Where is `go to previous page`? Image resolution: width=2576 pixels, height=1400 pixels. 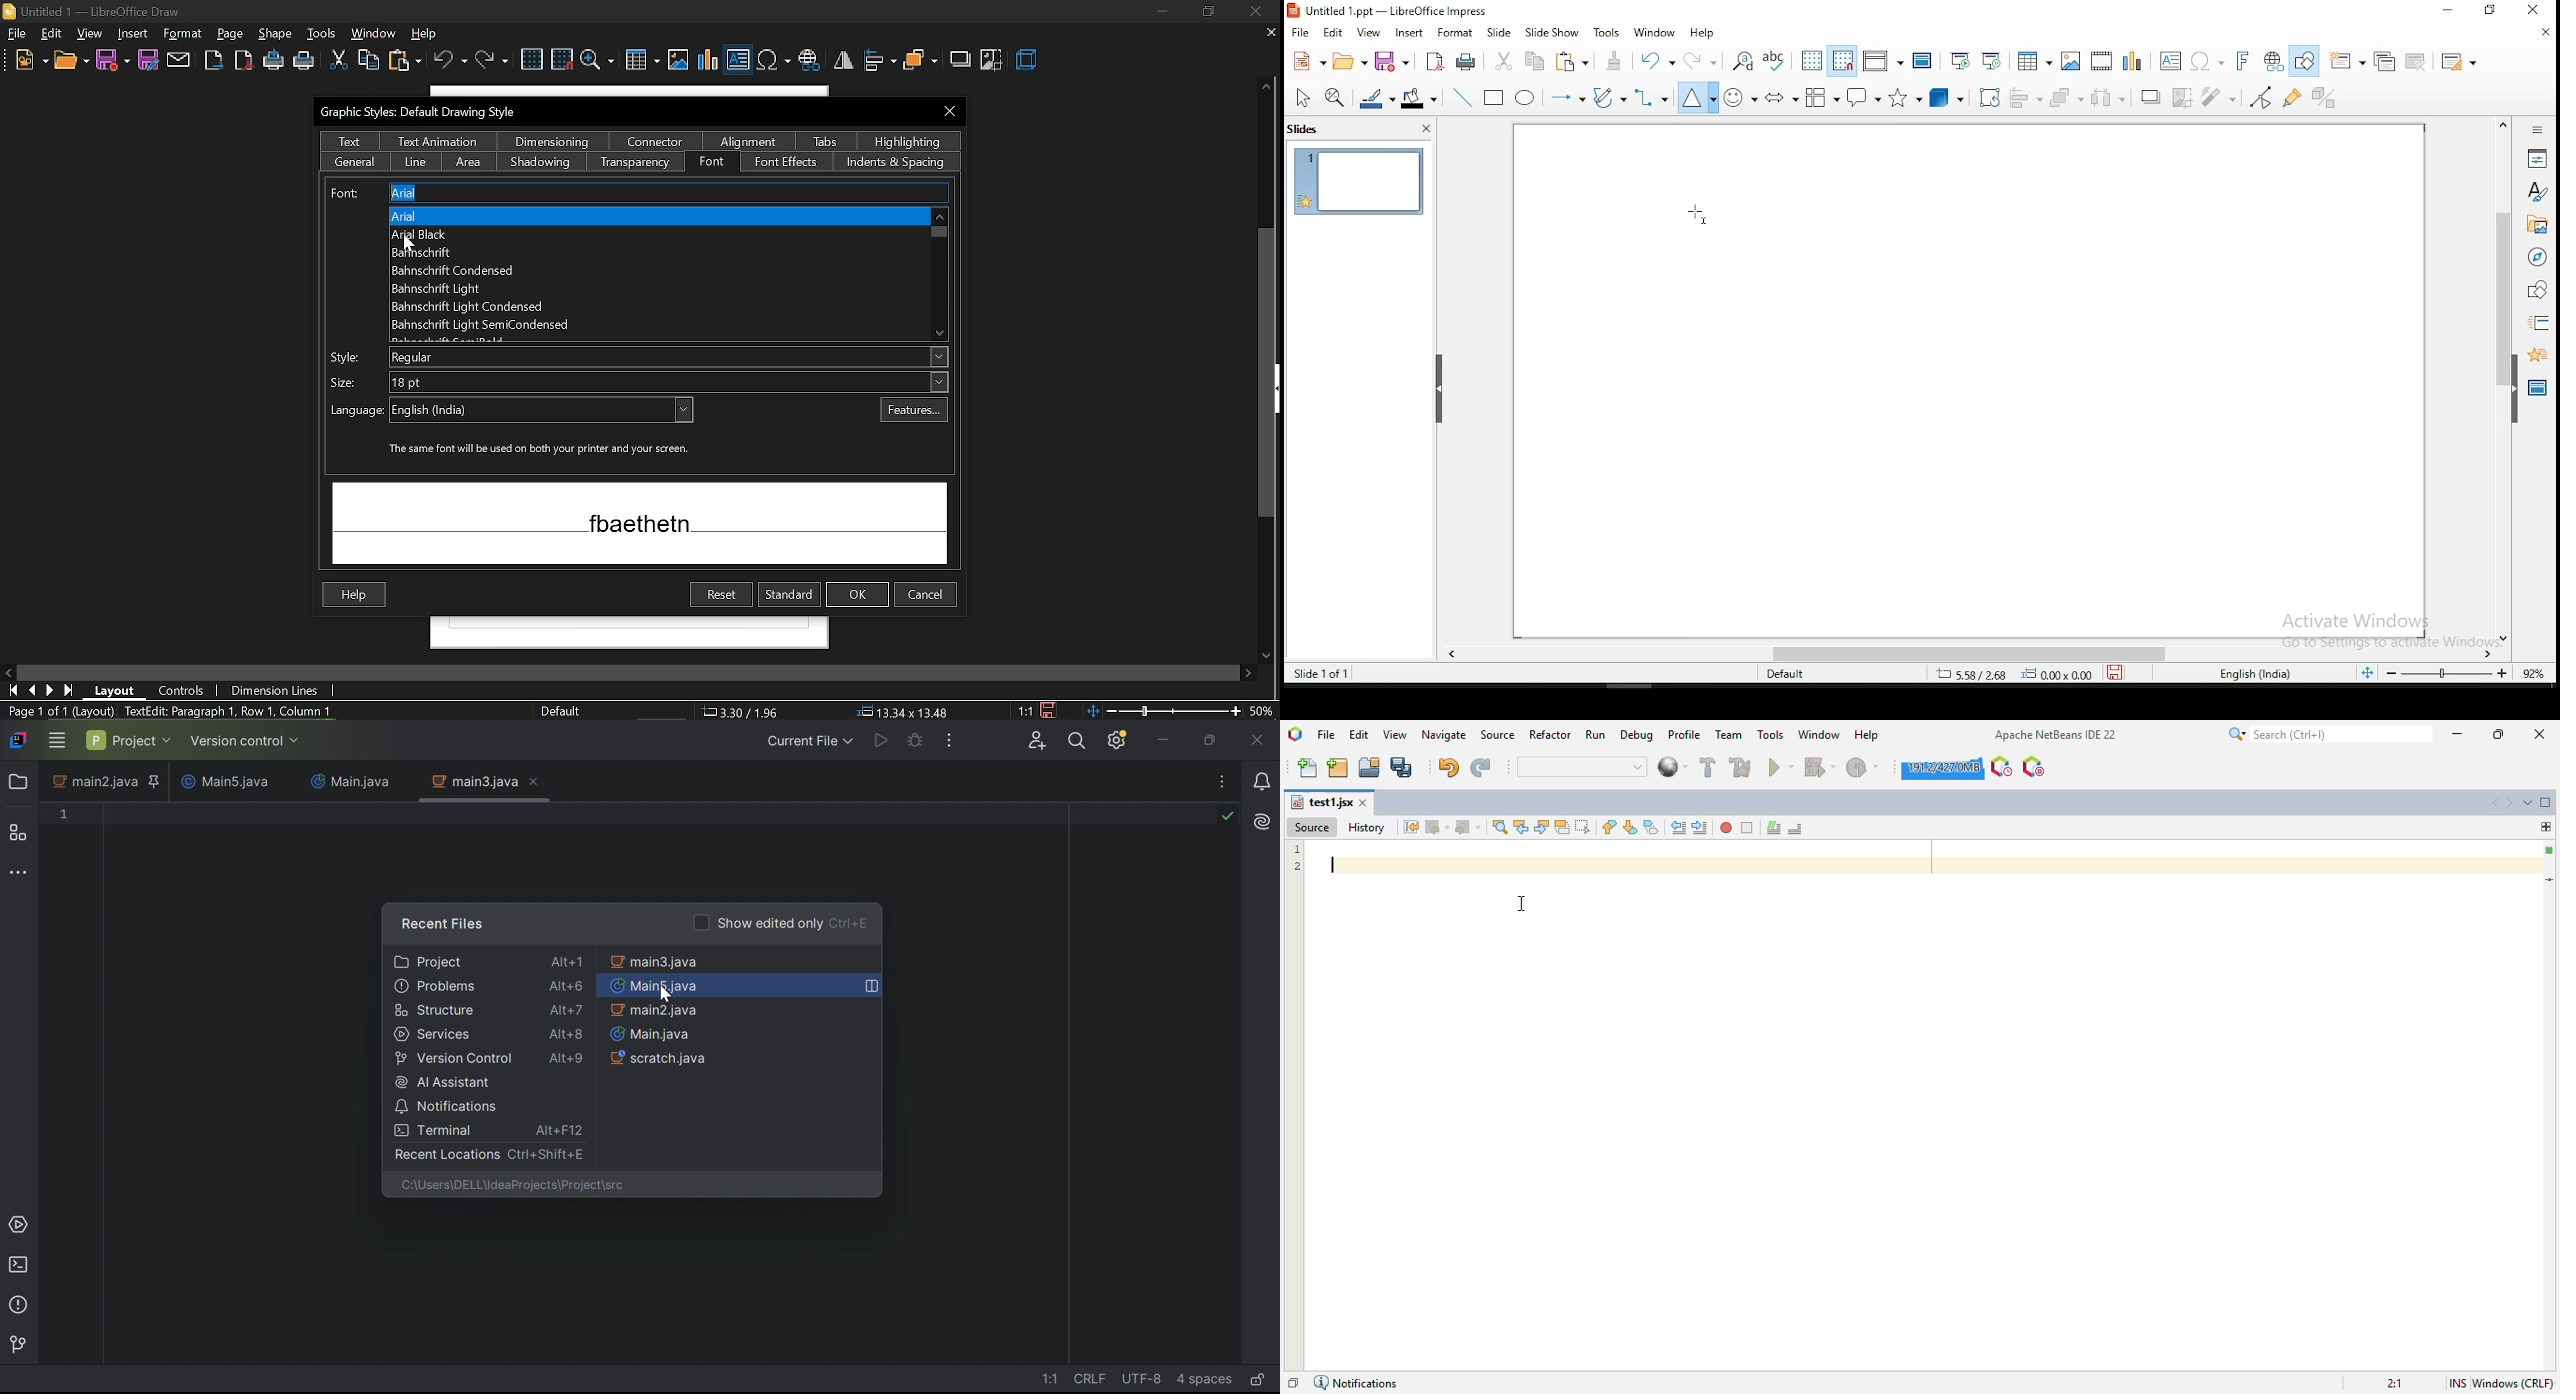
go to previous page is located at coordinates (32, 691).